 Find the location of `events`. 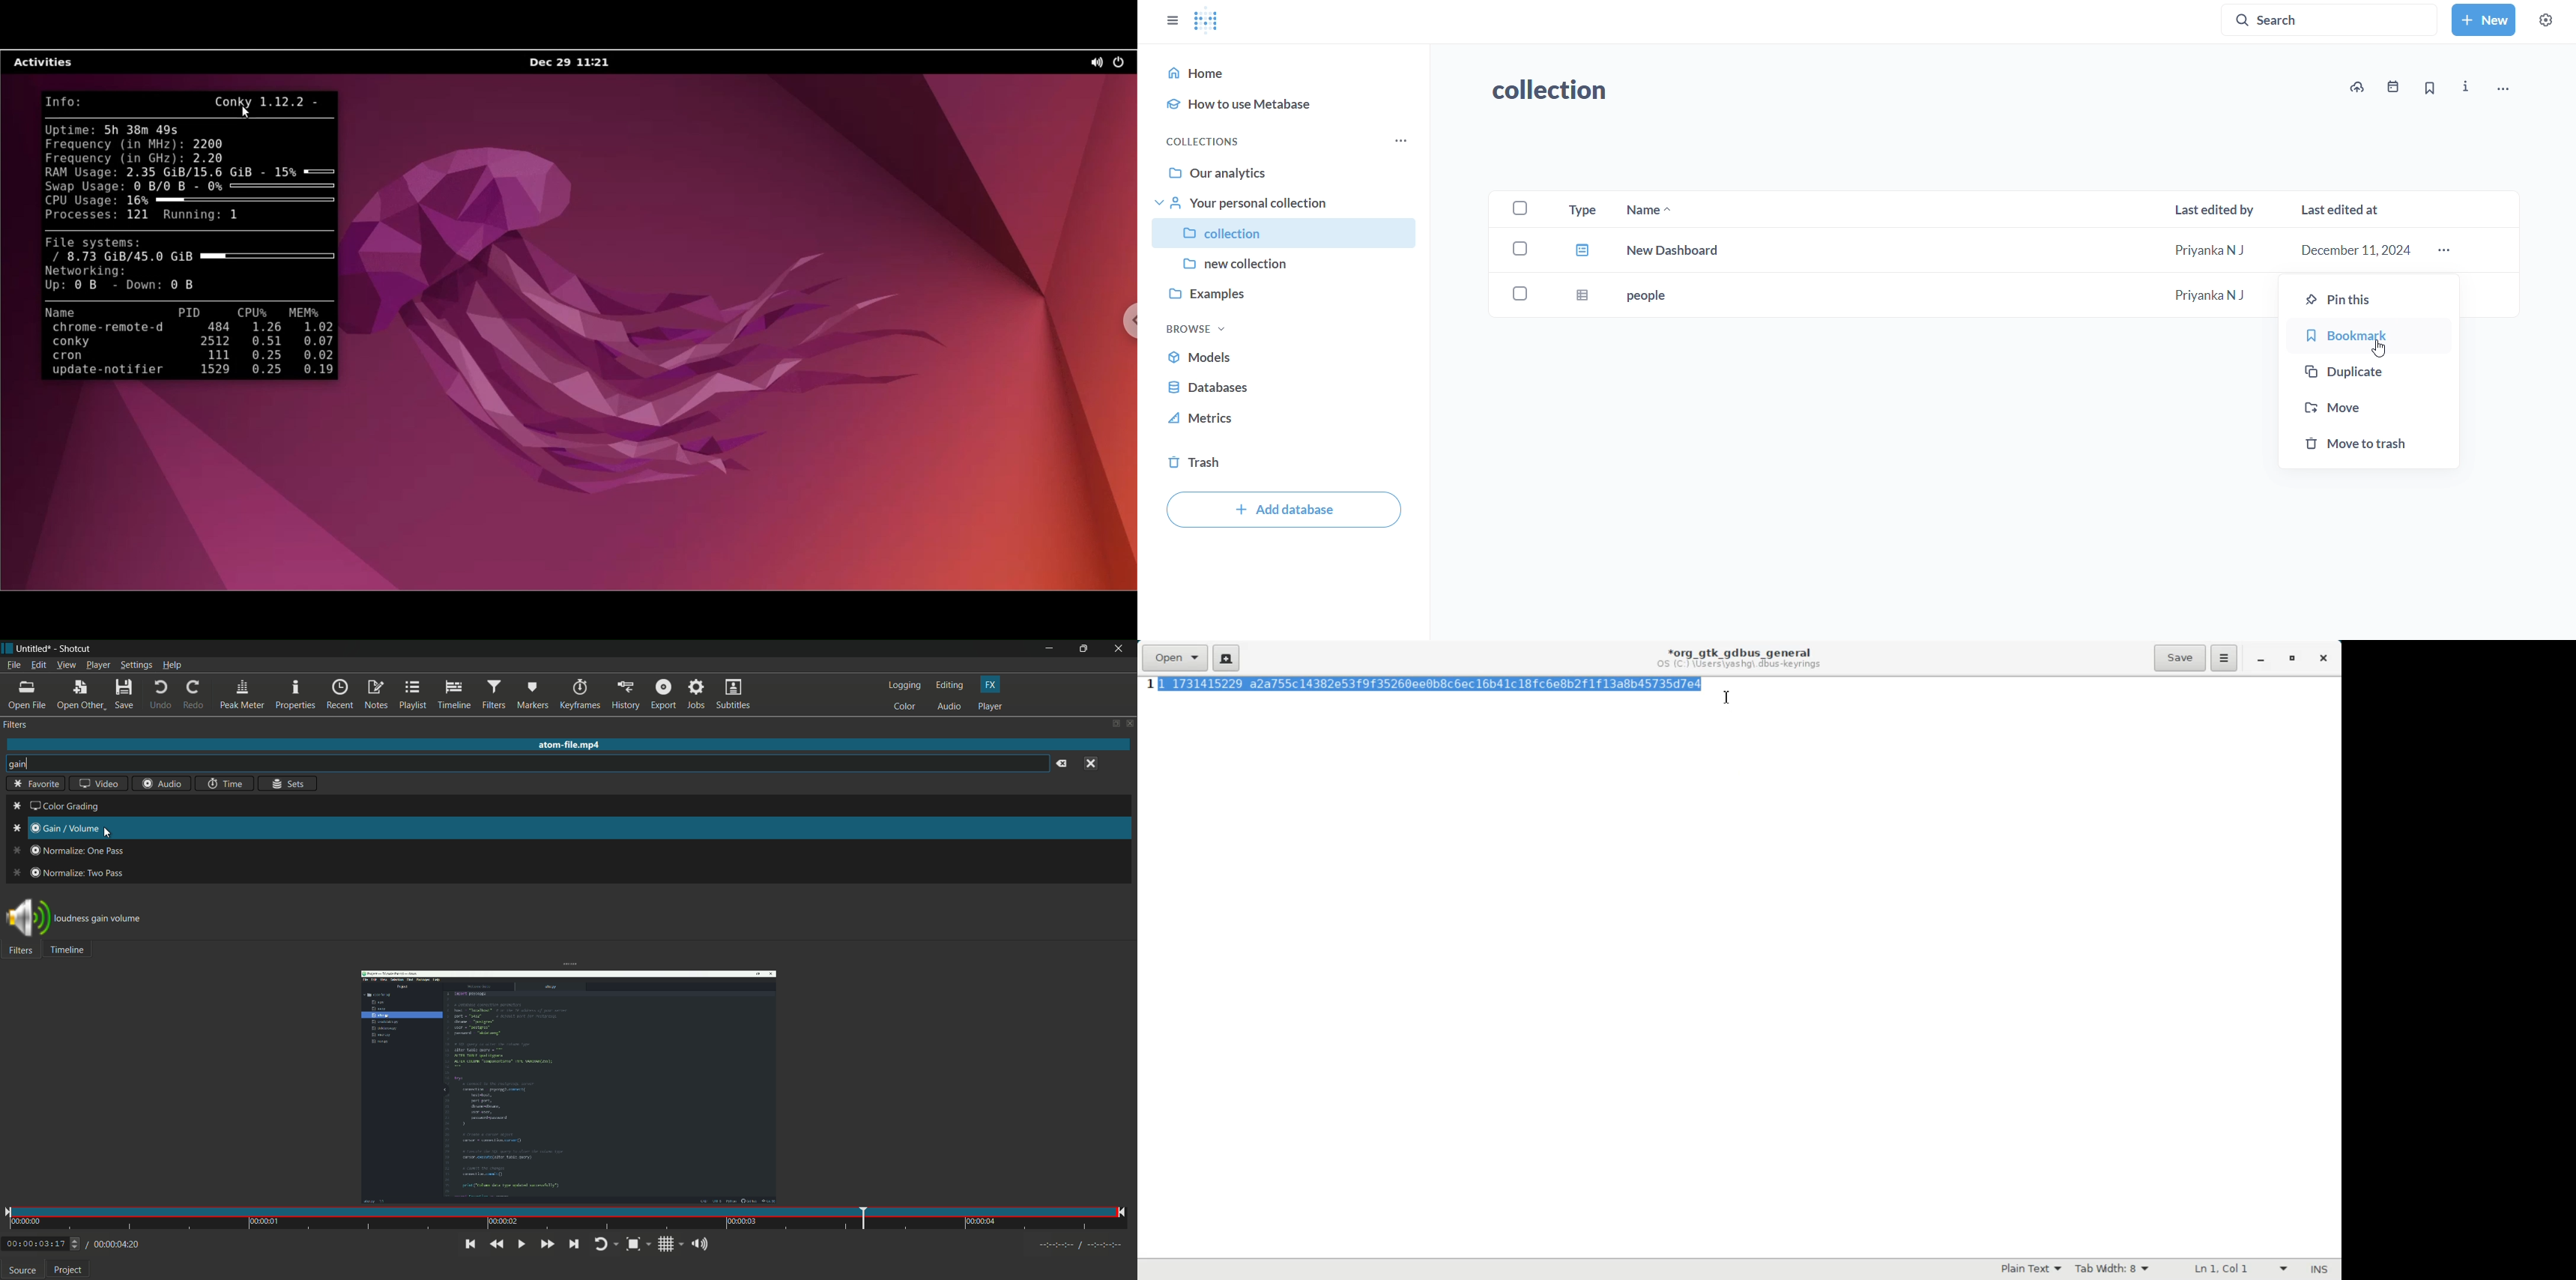

events is located at coordinates (2392, 87).